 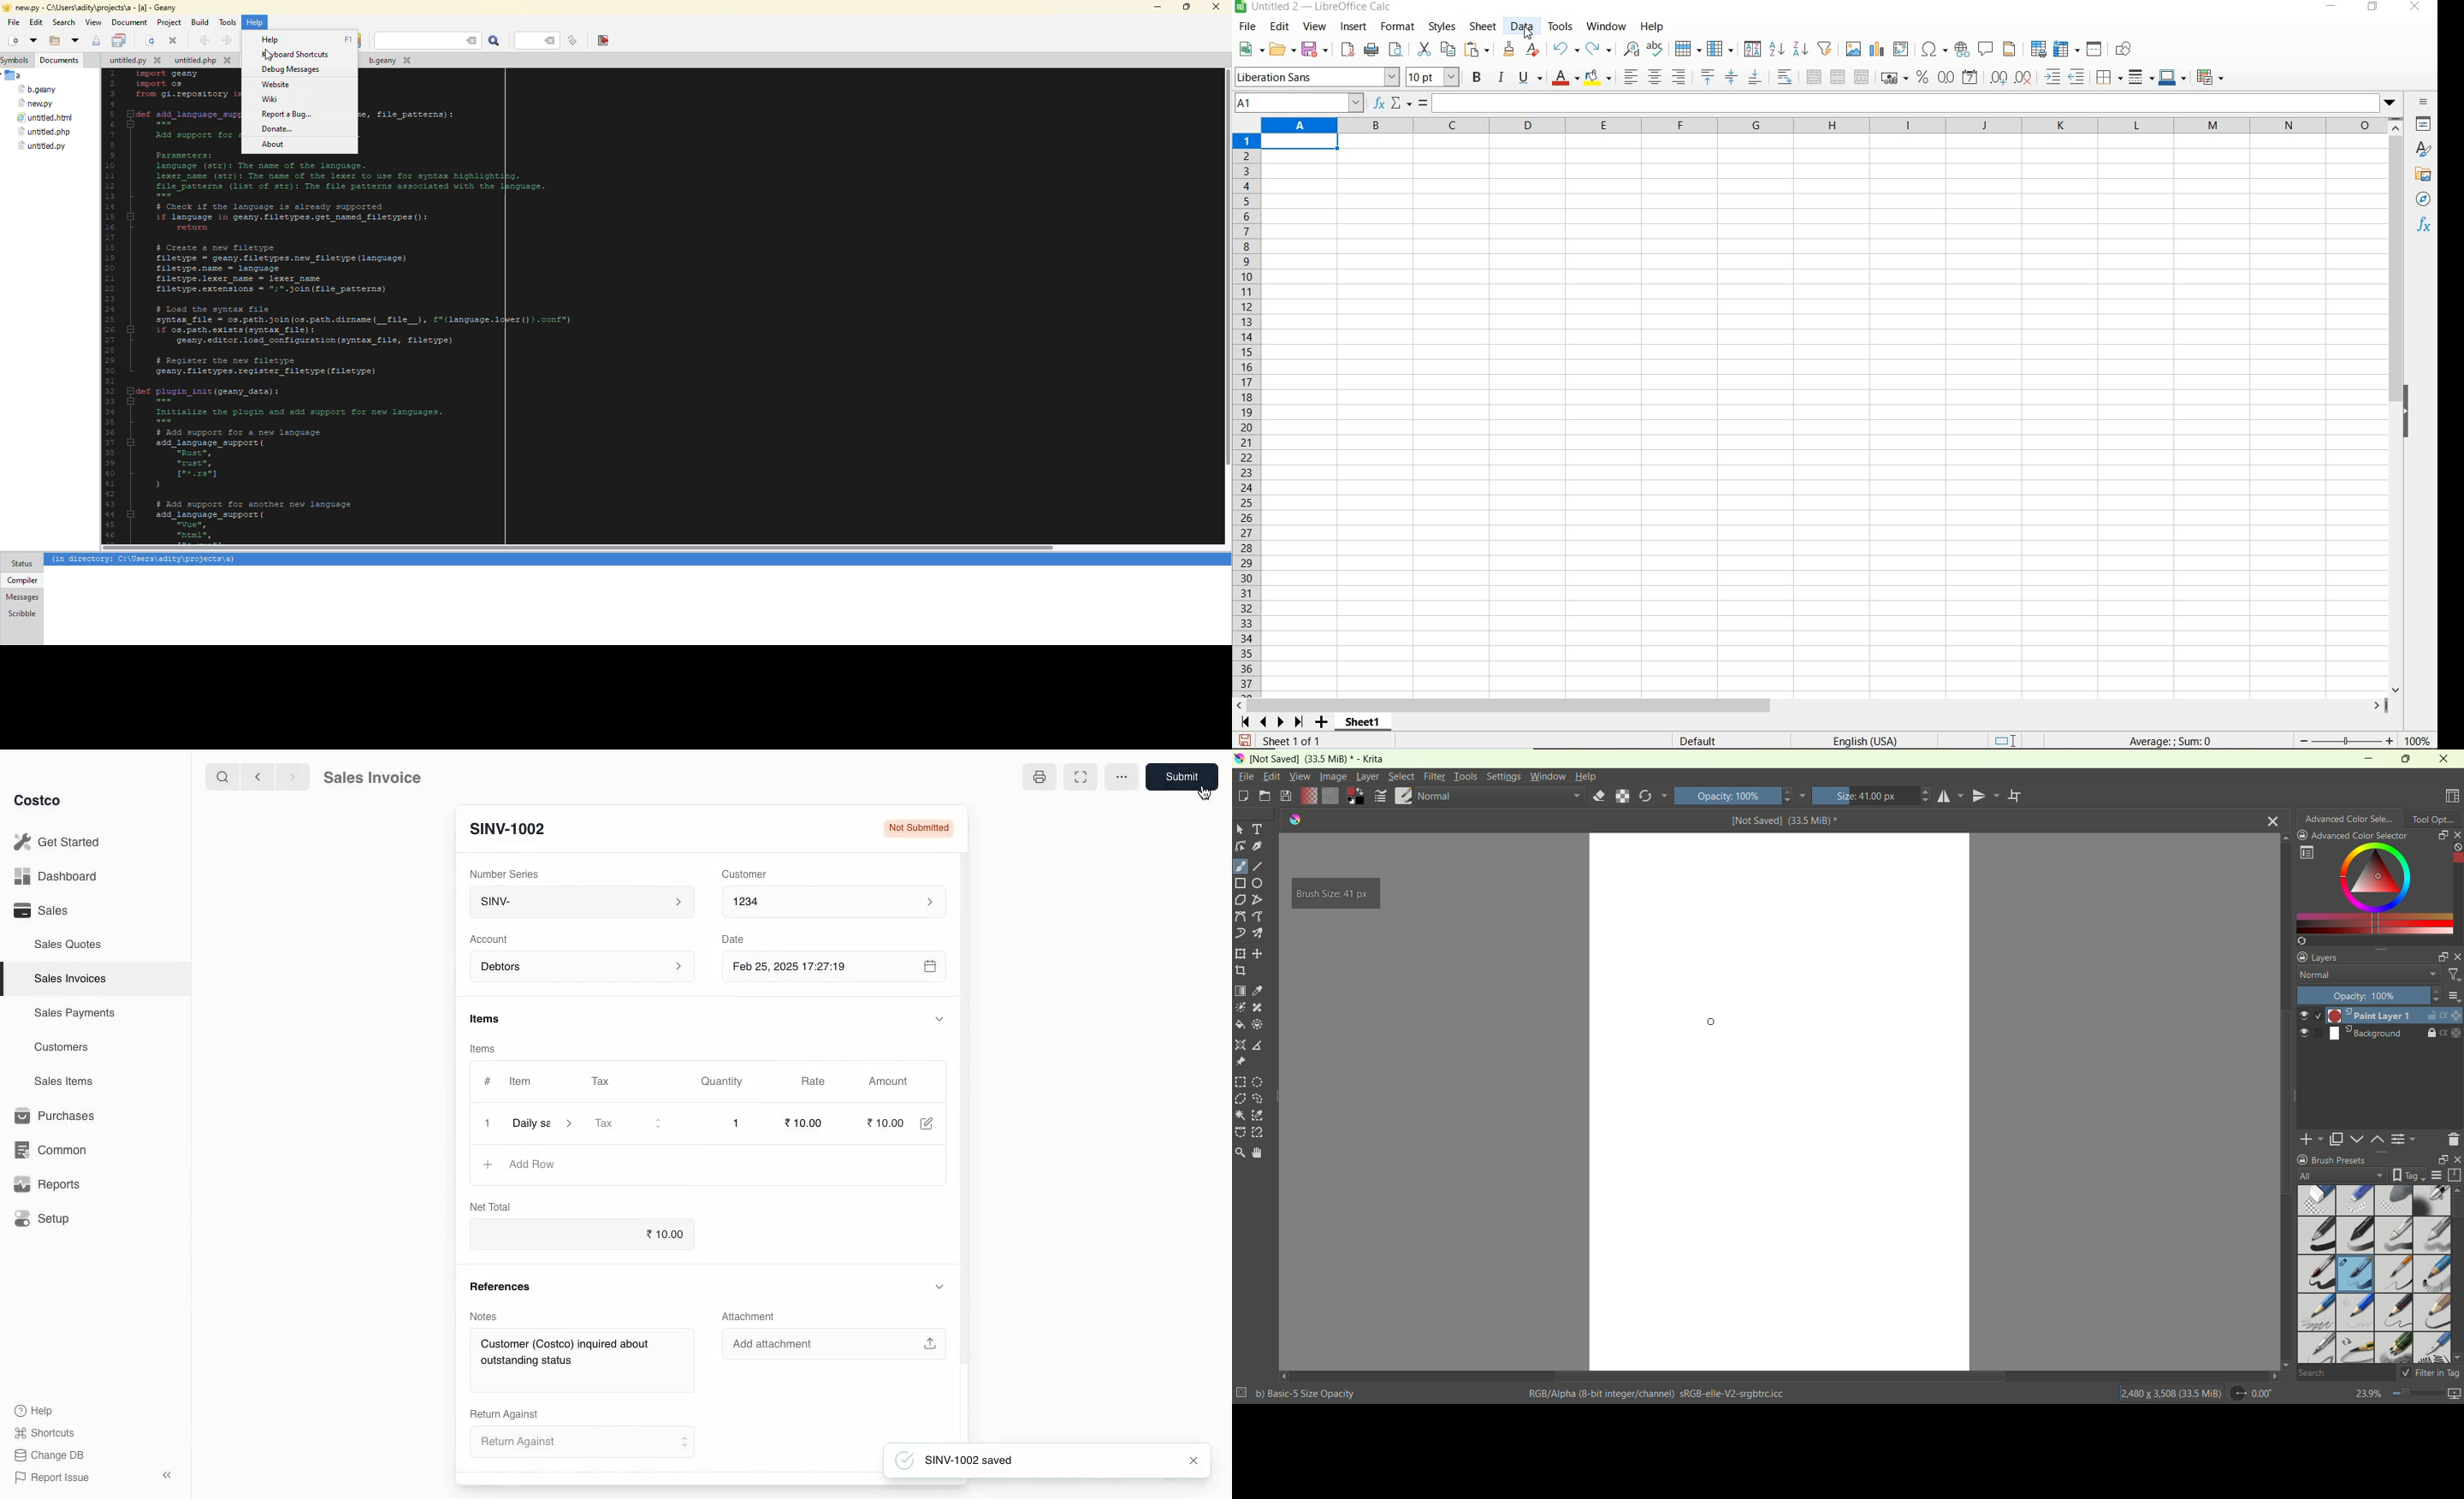 I want to click on zoom factor, so click(x=2419, y=740).